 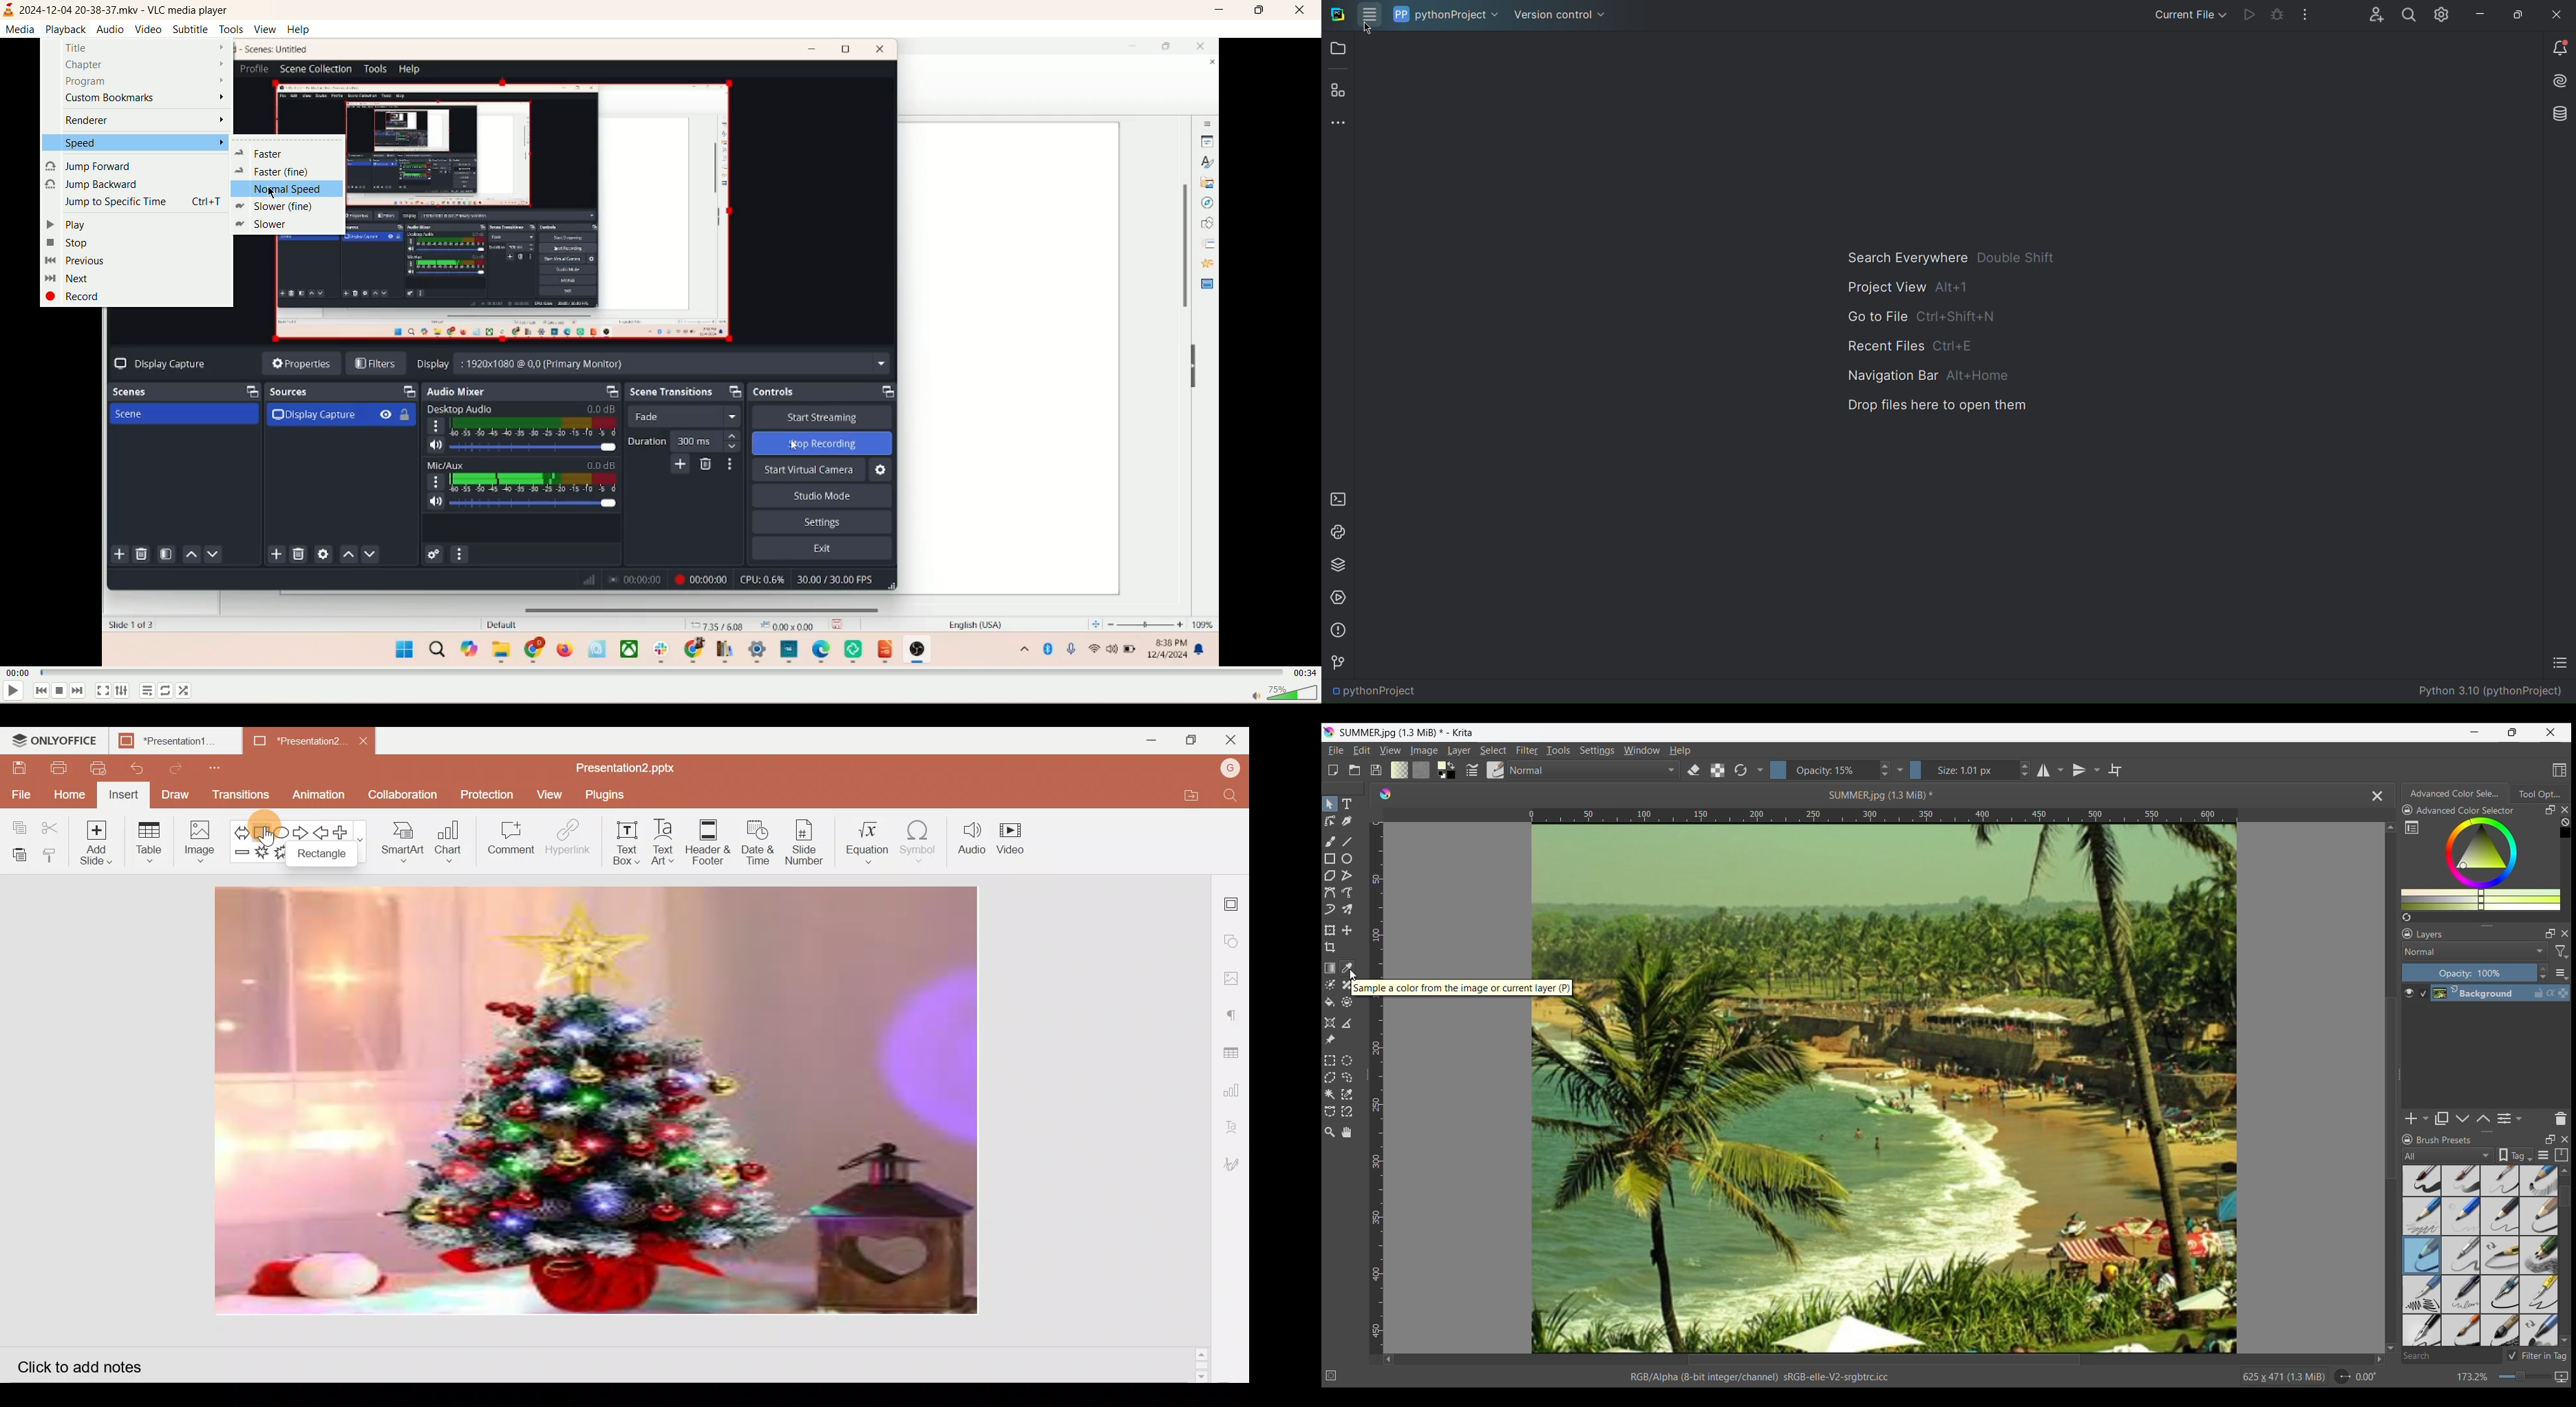 What do you see at coordinates (1369, 14) in the screenshot?
I see `Application Menu` at bounding box center [1369, 14].